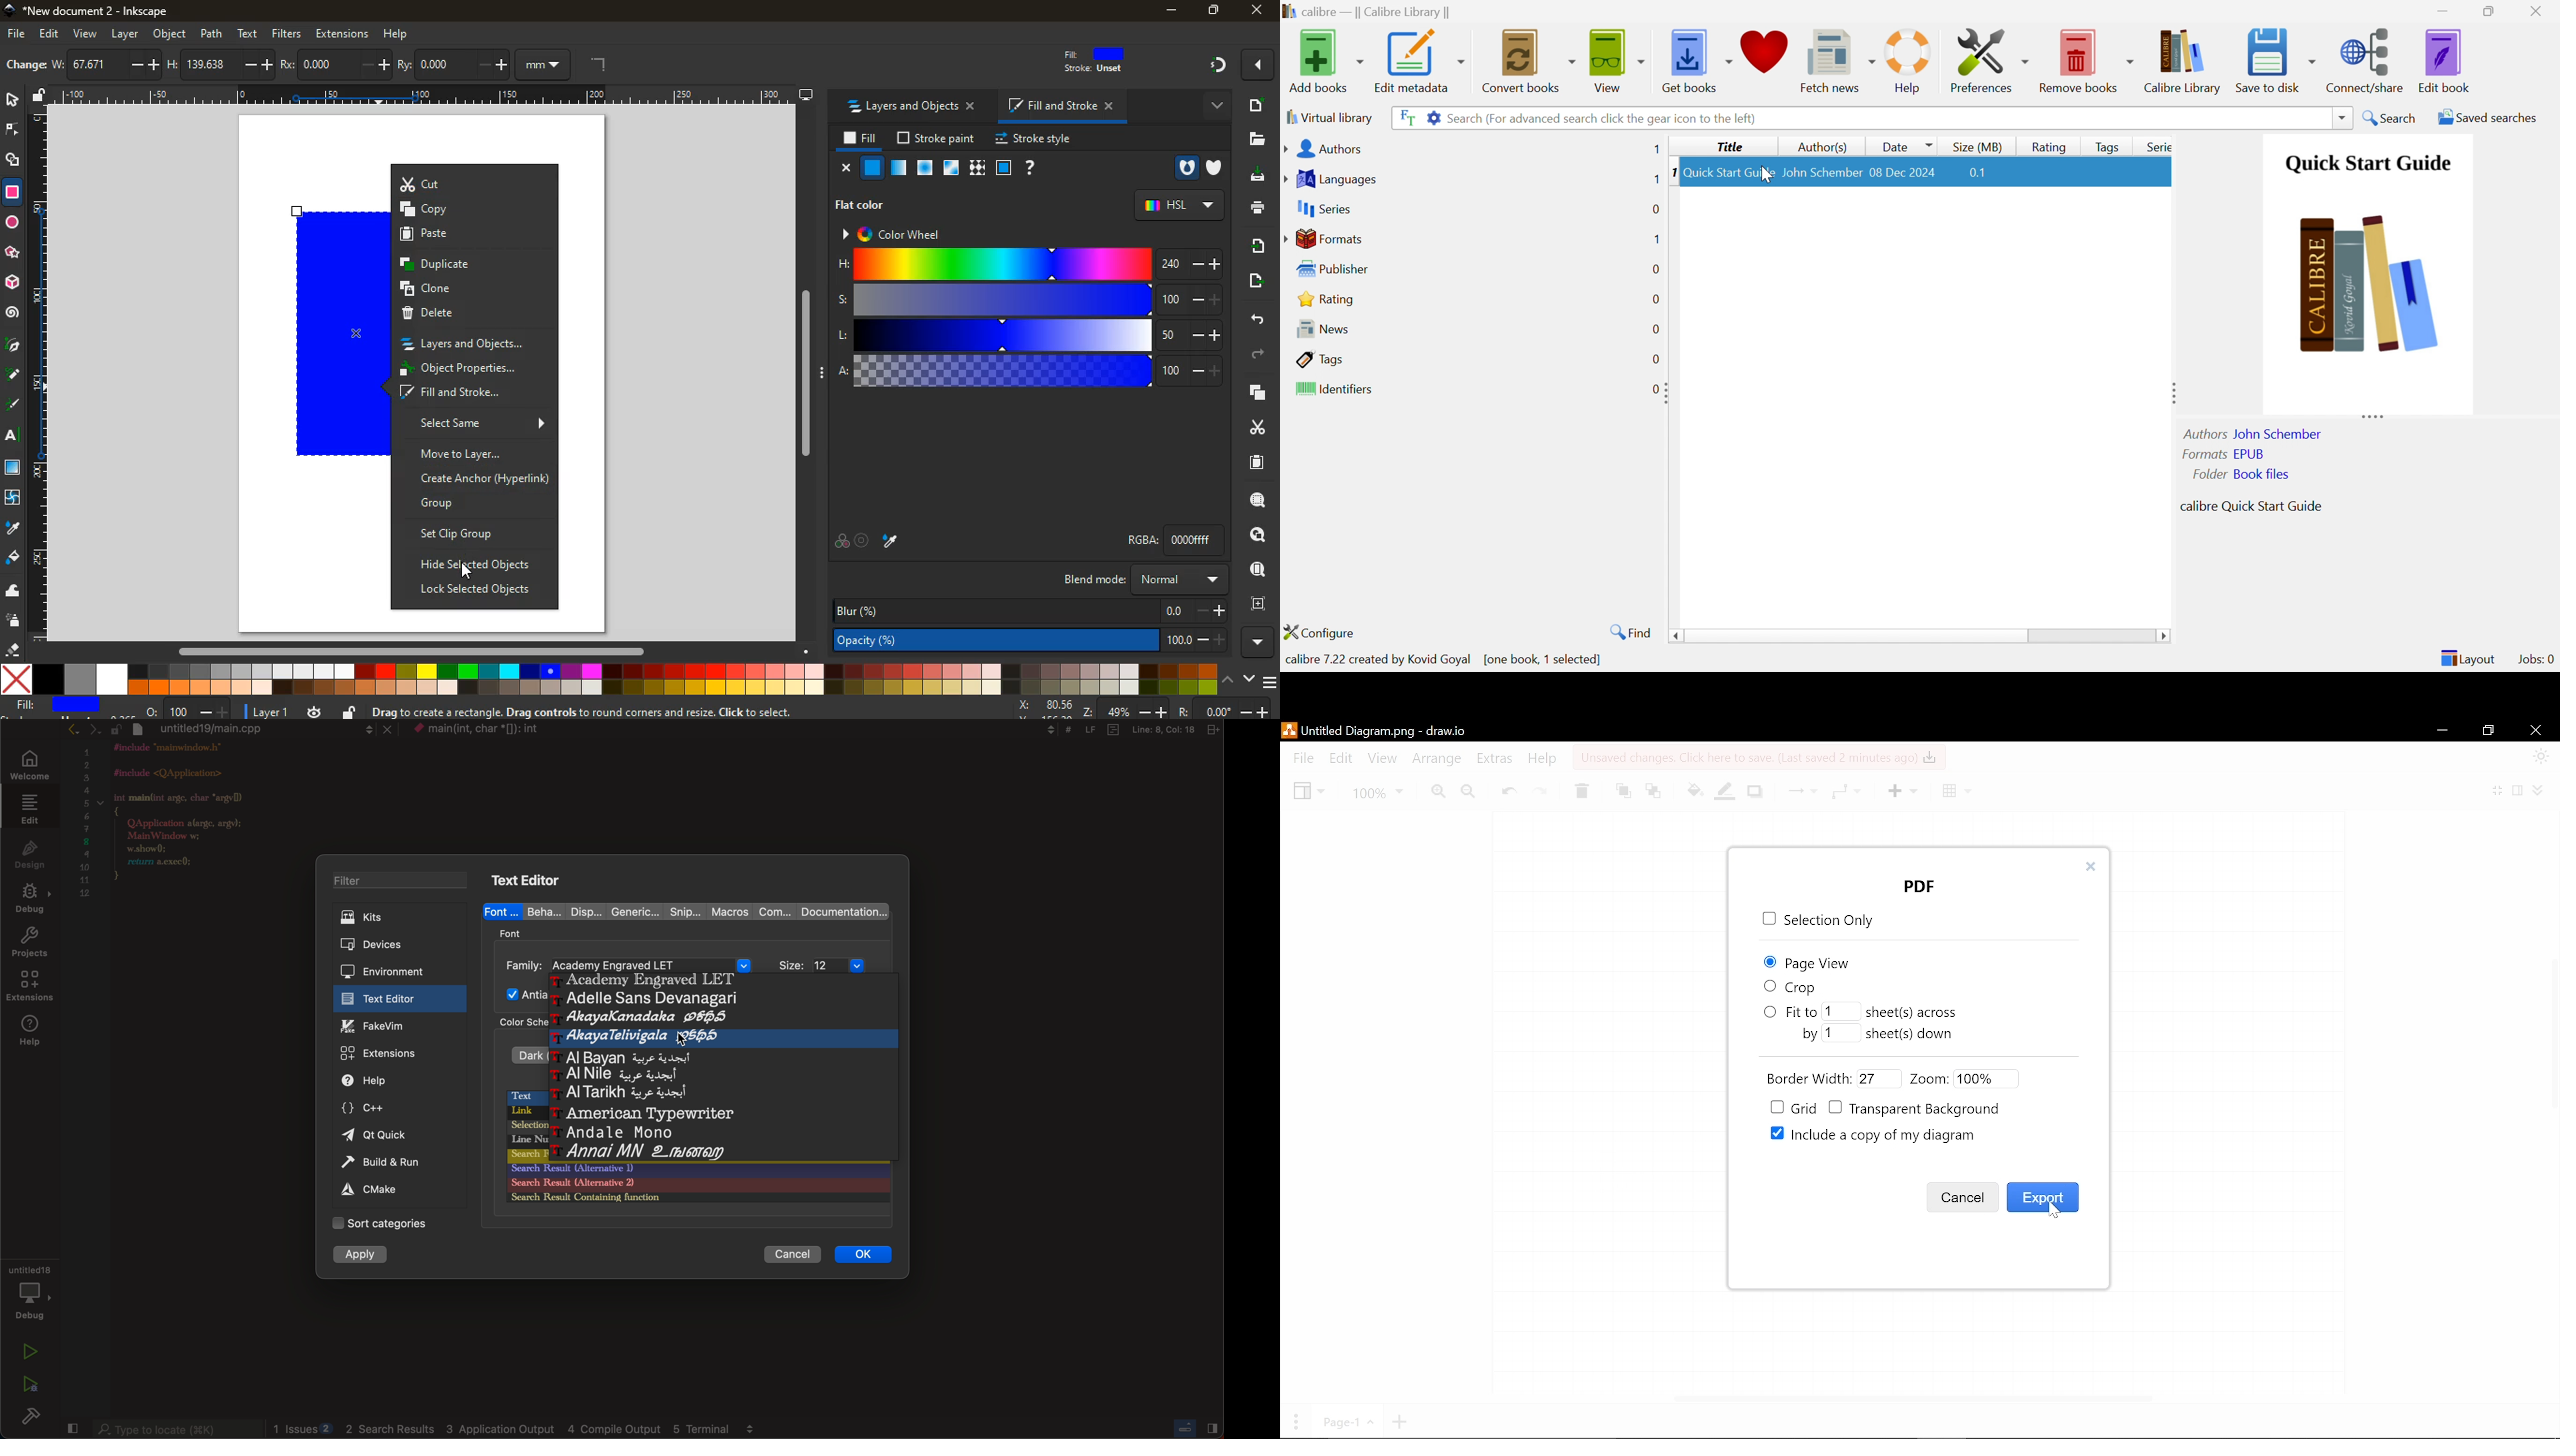 This screenshot has height=1456, width=2576. Describe the element at coordinates (28, 856) in the screenshot. I see `design` at that location.